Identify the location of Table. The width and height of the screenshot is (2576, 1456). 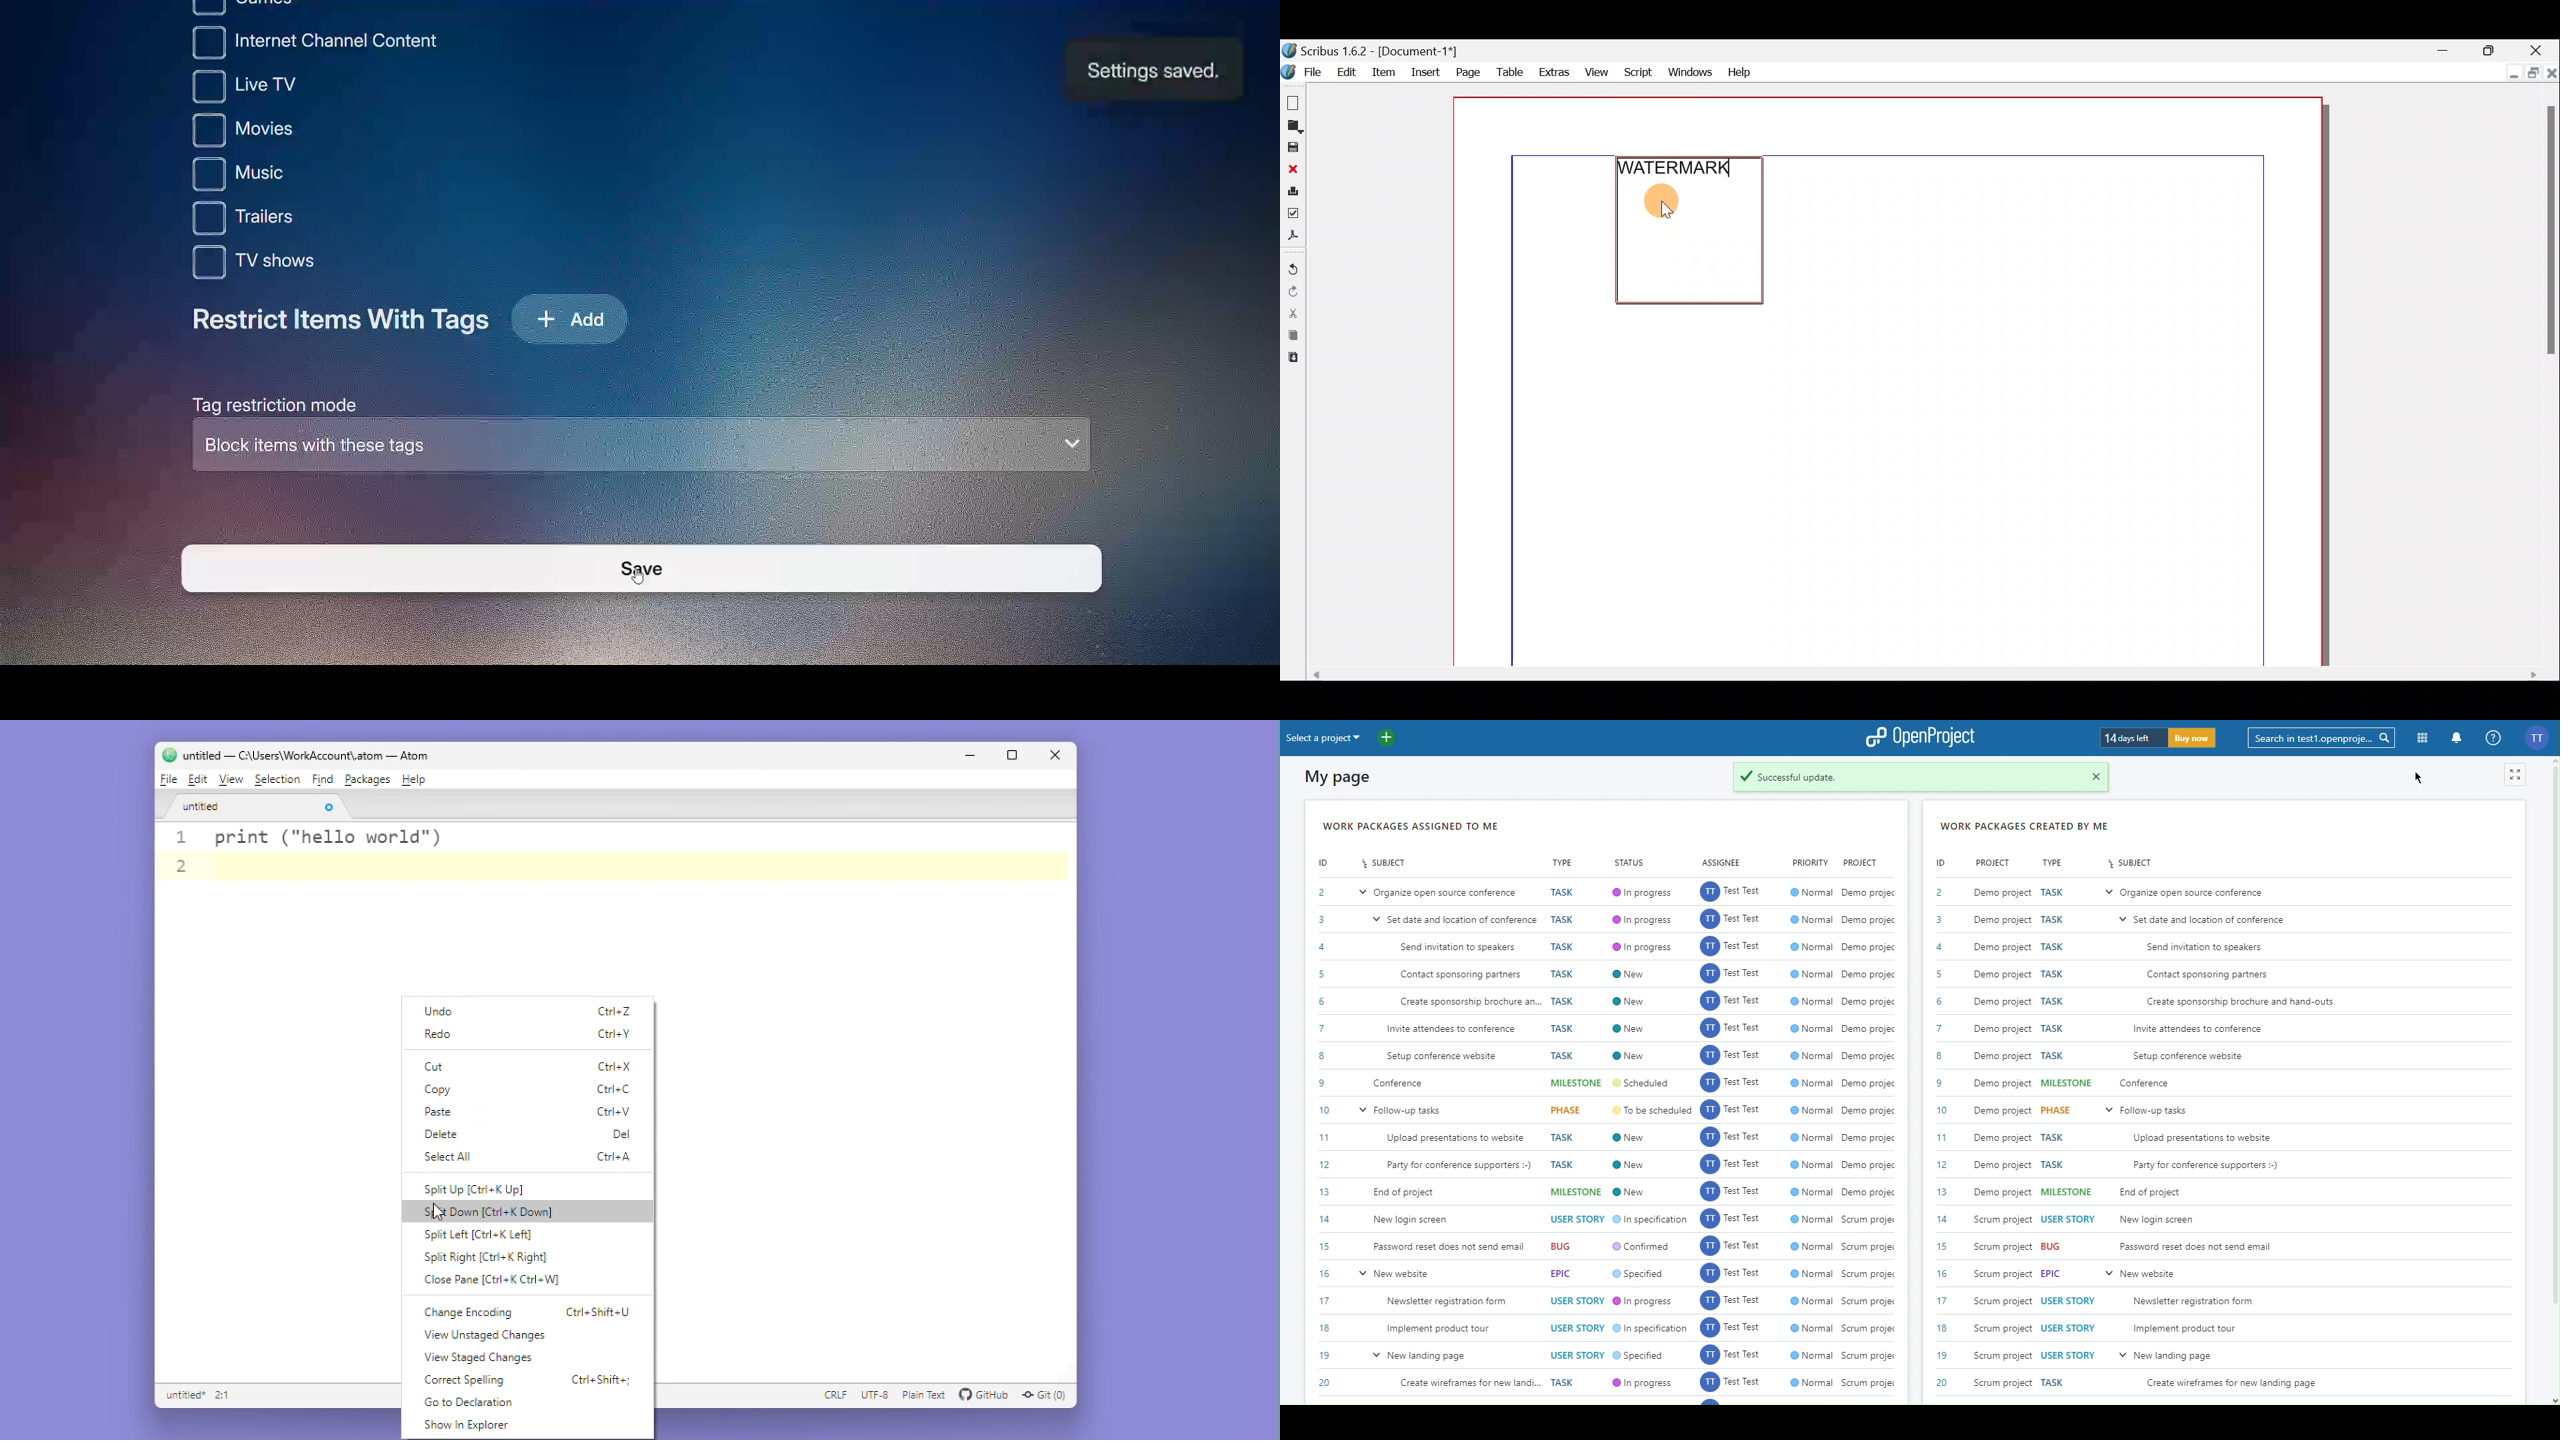
(1509, 73).